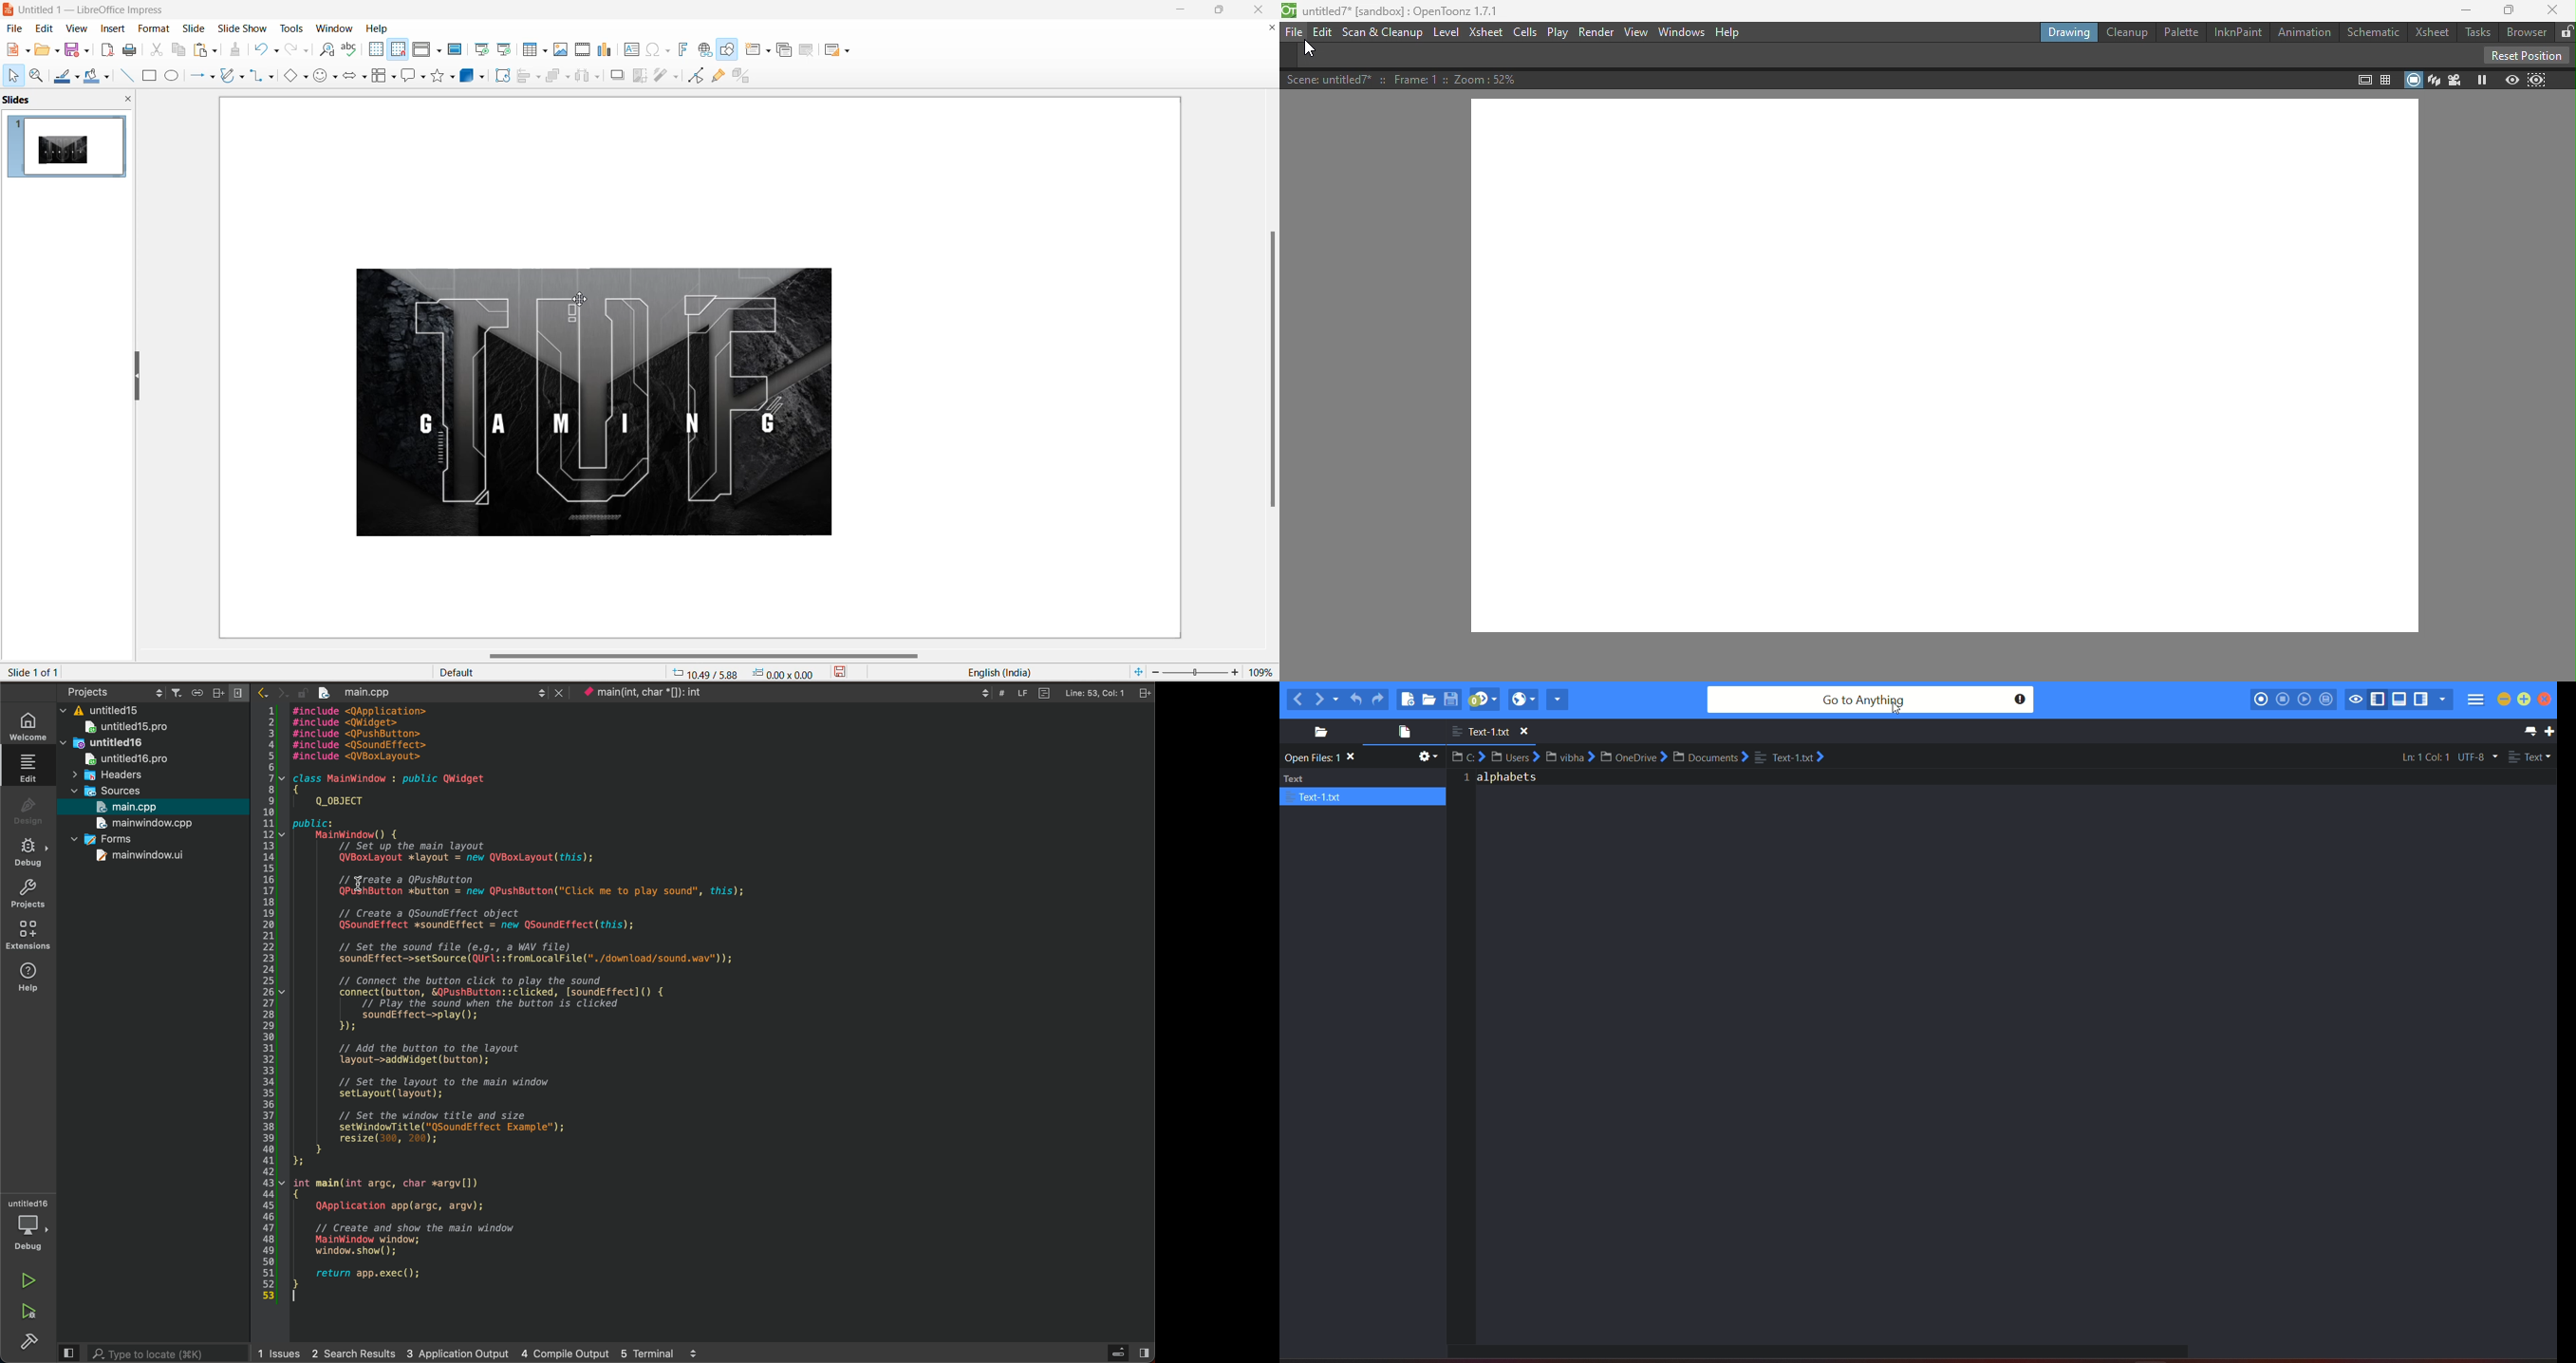 Image resolution: width=2576 pixels, height=1372 pixels. Describe the element at coordinates (618, 75) in the screenshot. I see `shadow` at that location.